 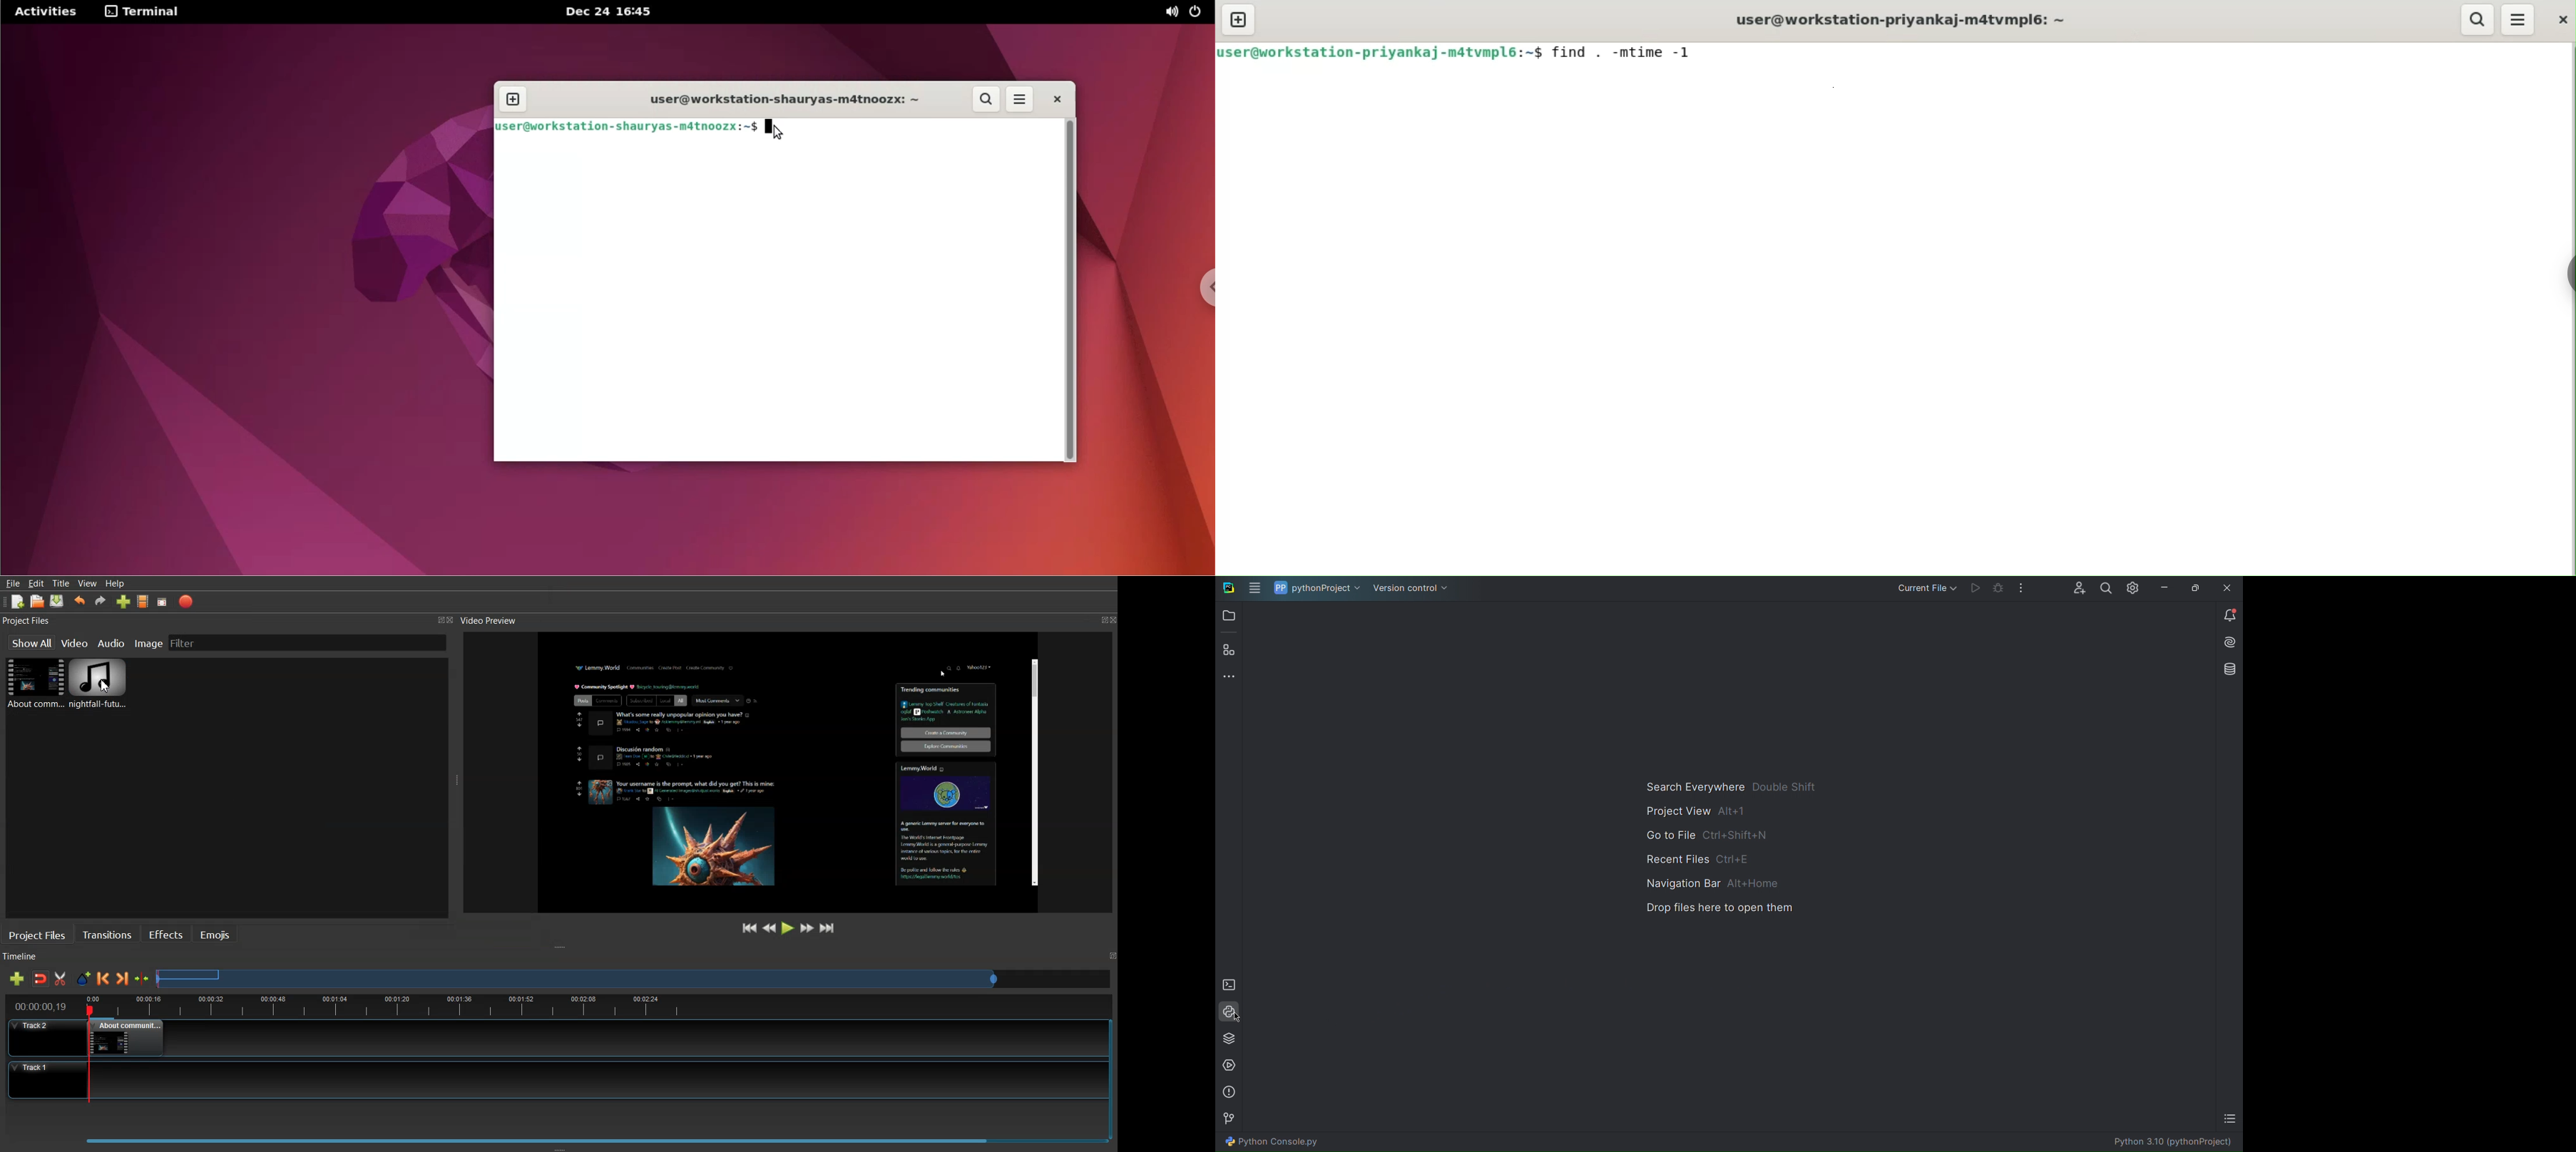 I want to click on Window Adjuster, so click(x=457, y=783).